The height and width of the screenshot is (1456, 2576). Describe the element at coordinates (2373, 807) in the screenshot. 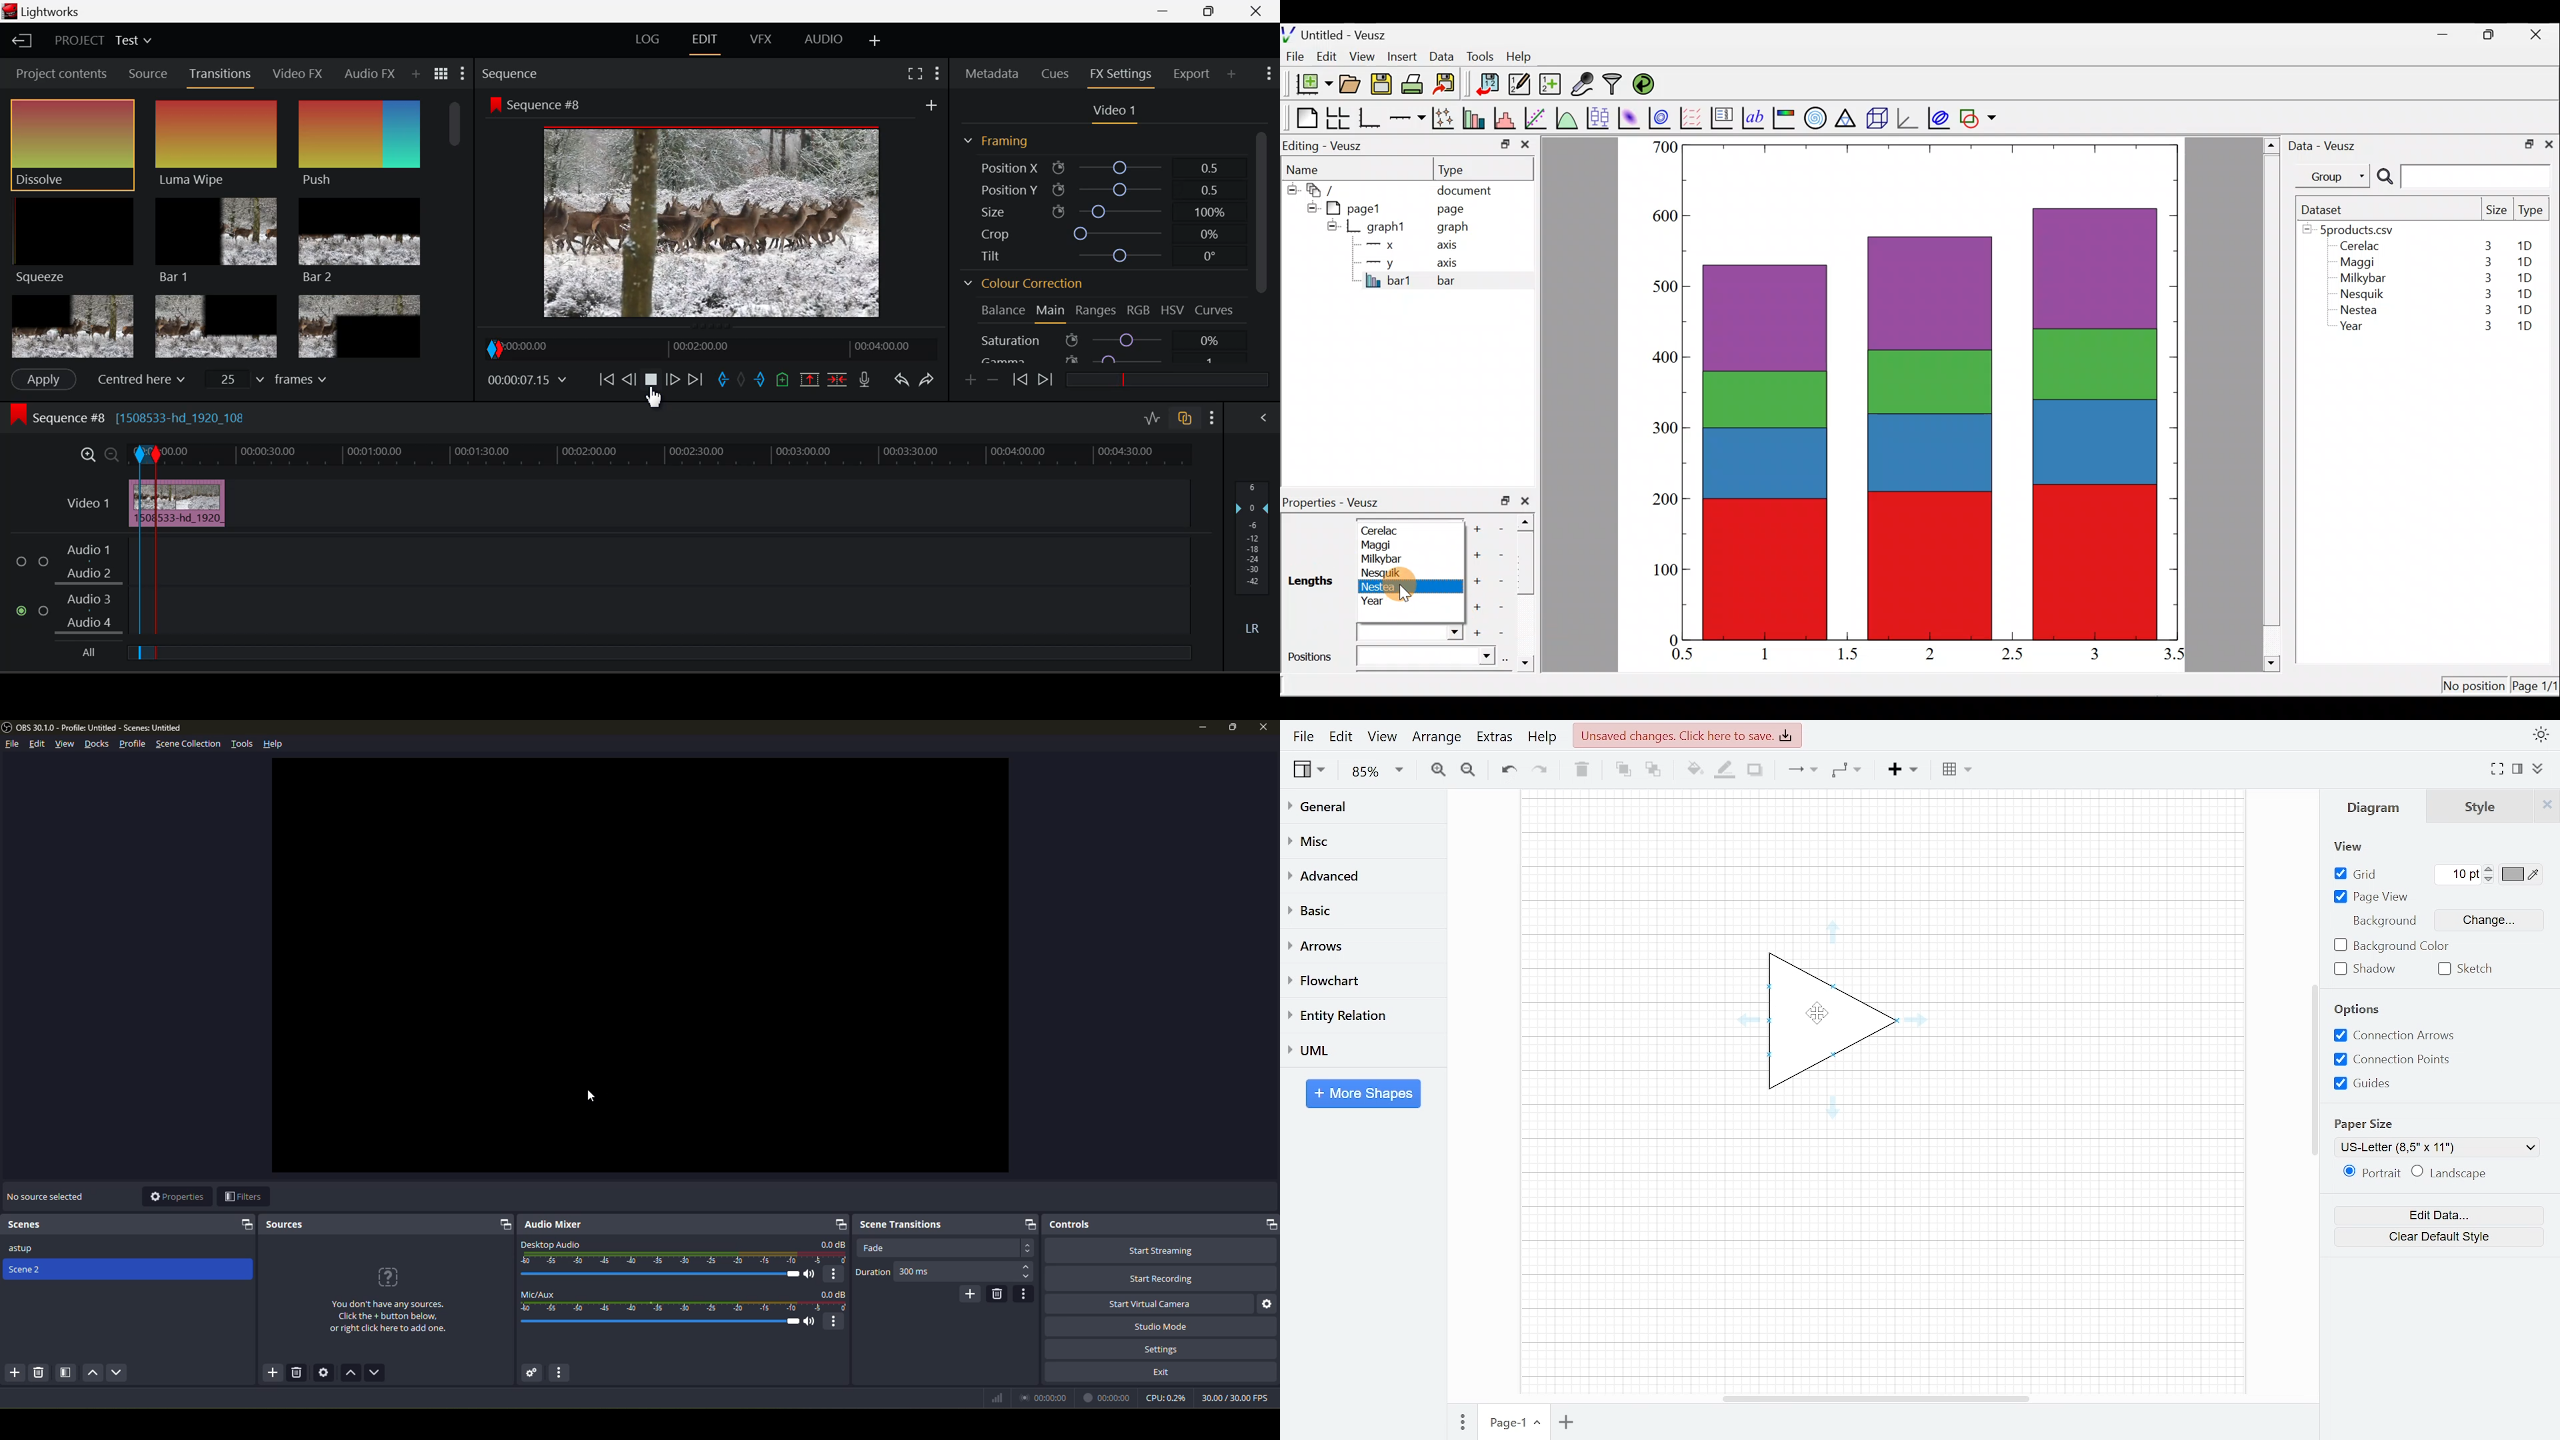

I see `Diagram` at that location.